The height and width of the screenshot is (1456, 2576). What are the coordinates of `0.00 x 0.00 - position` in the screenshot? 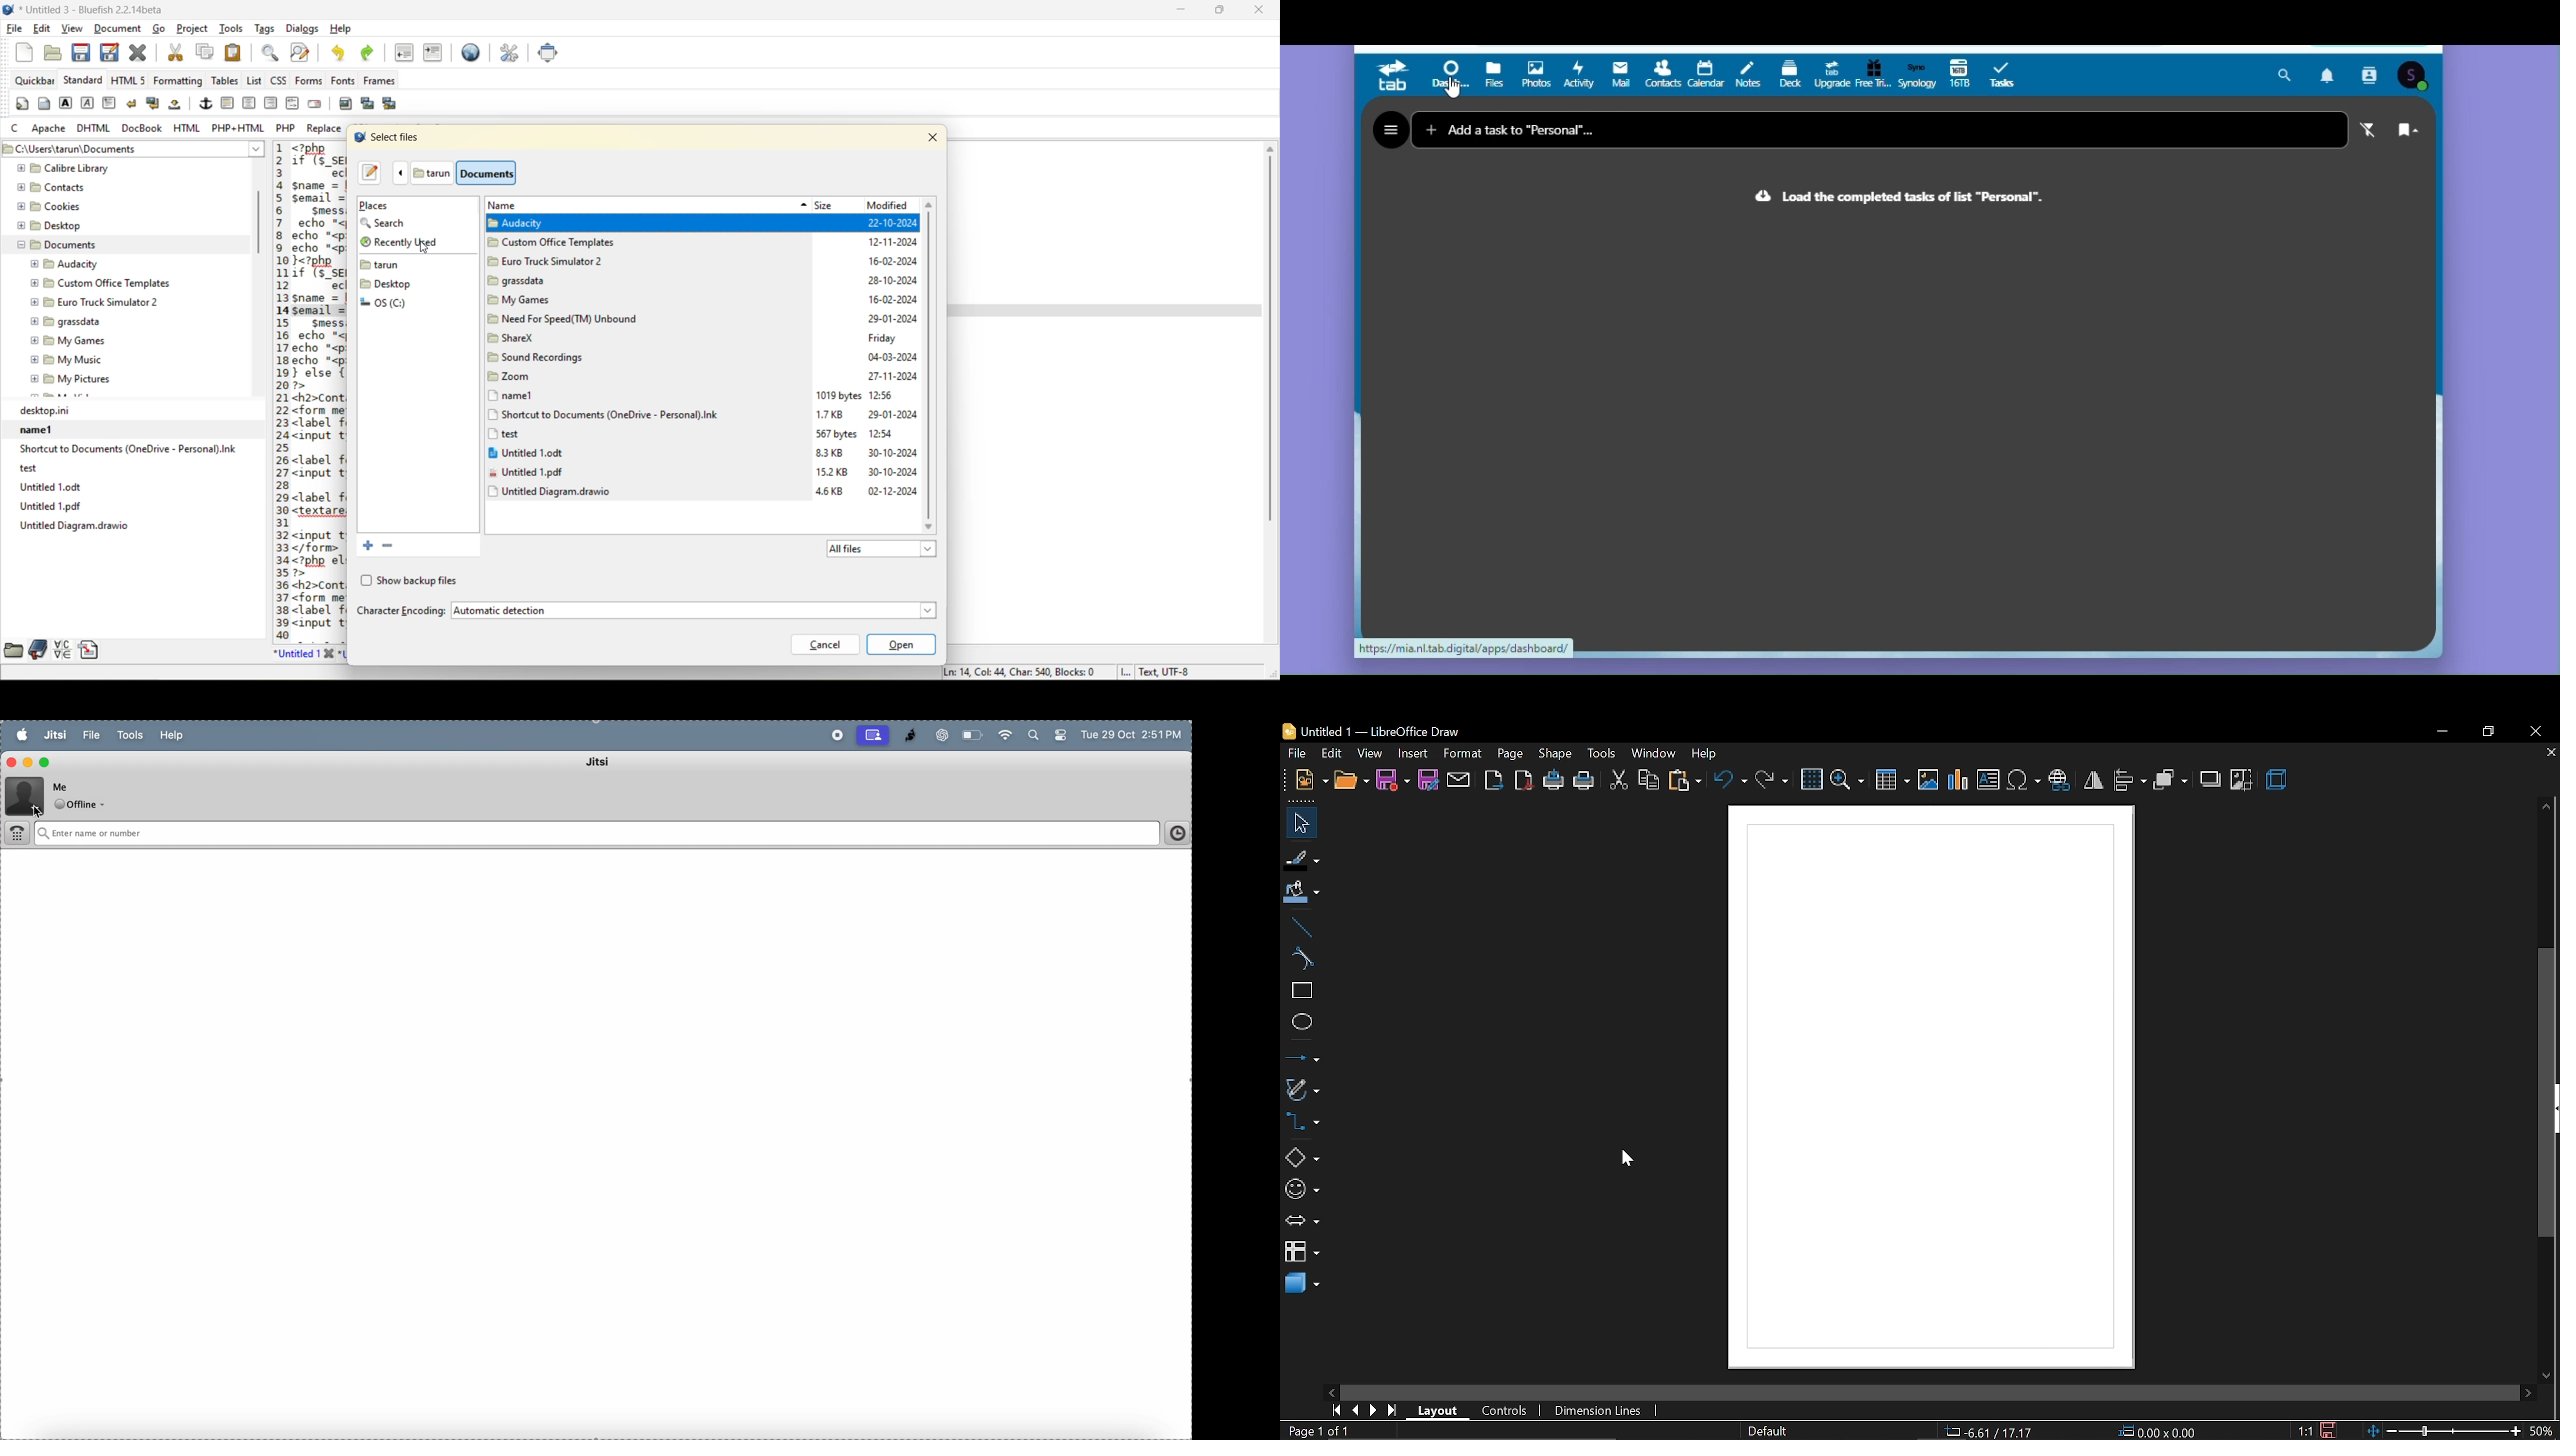 It's located at (2159, 1430).